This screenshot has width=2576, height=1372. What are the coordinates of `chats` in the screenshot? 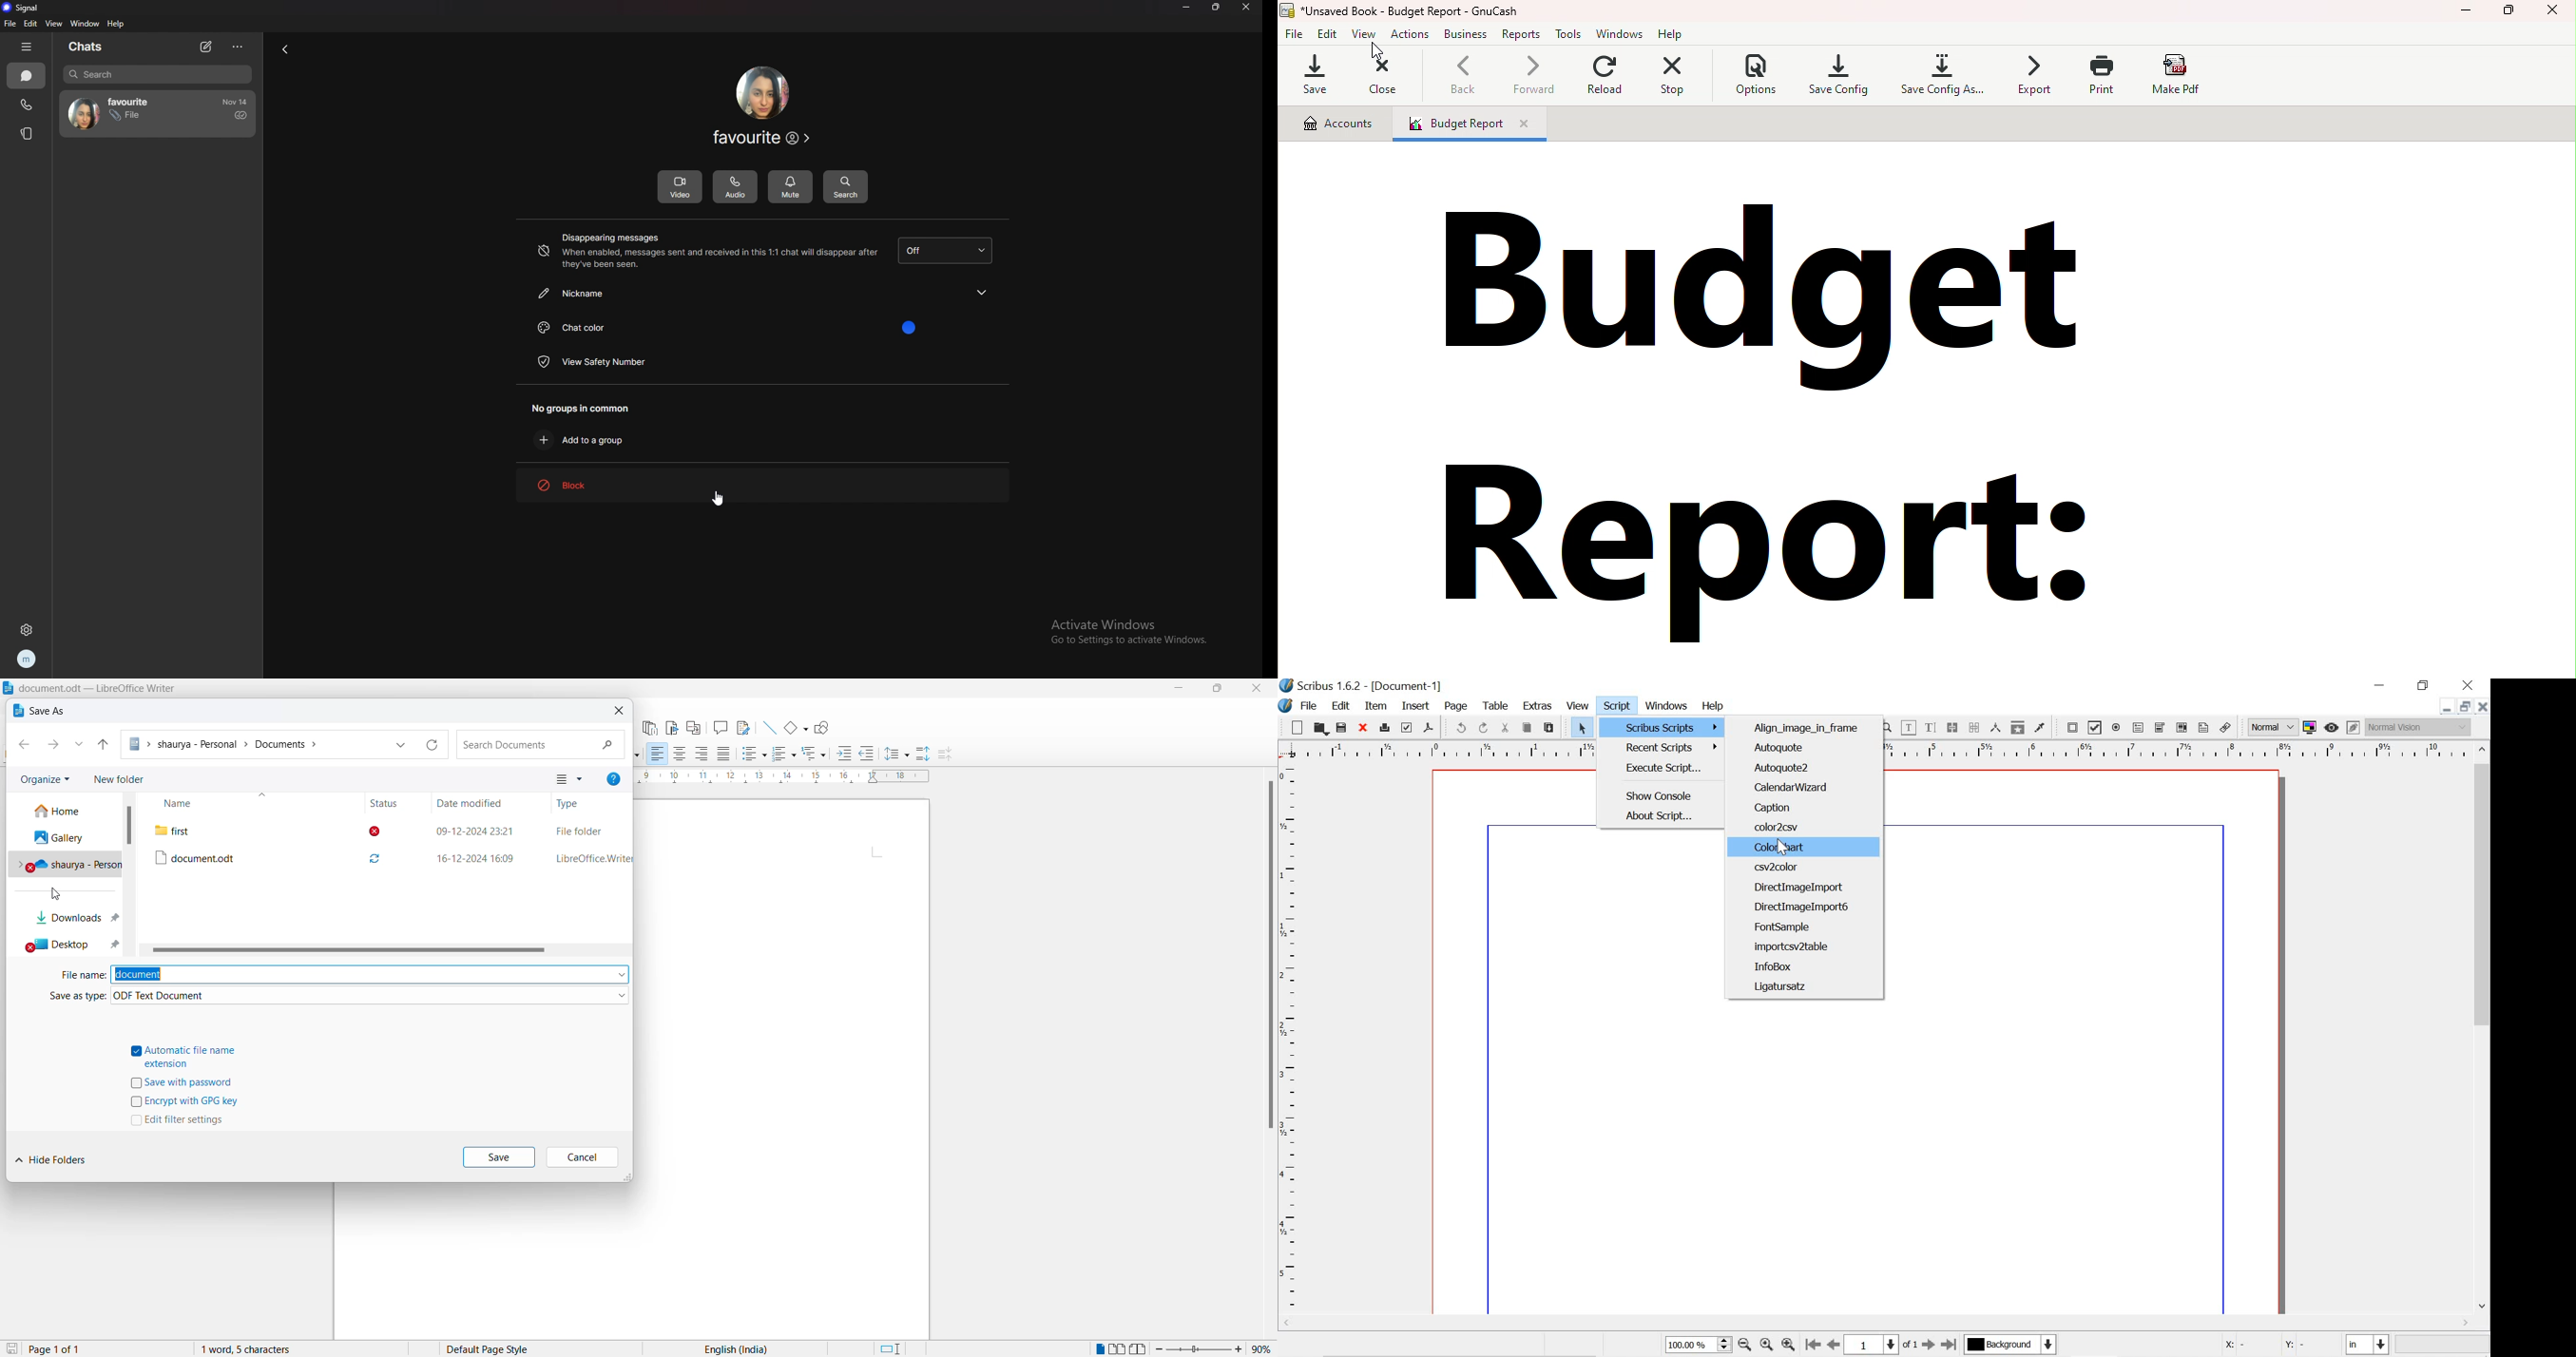 It's located at (26, 75).